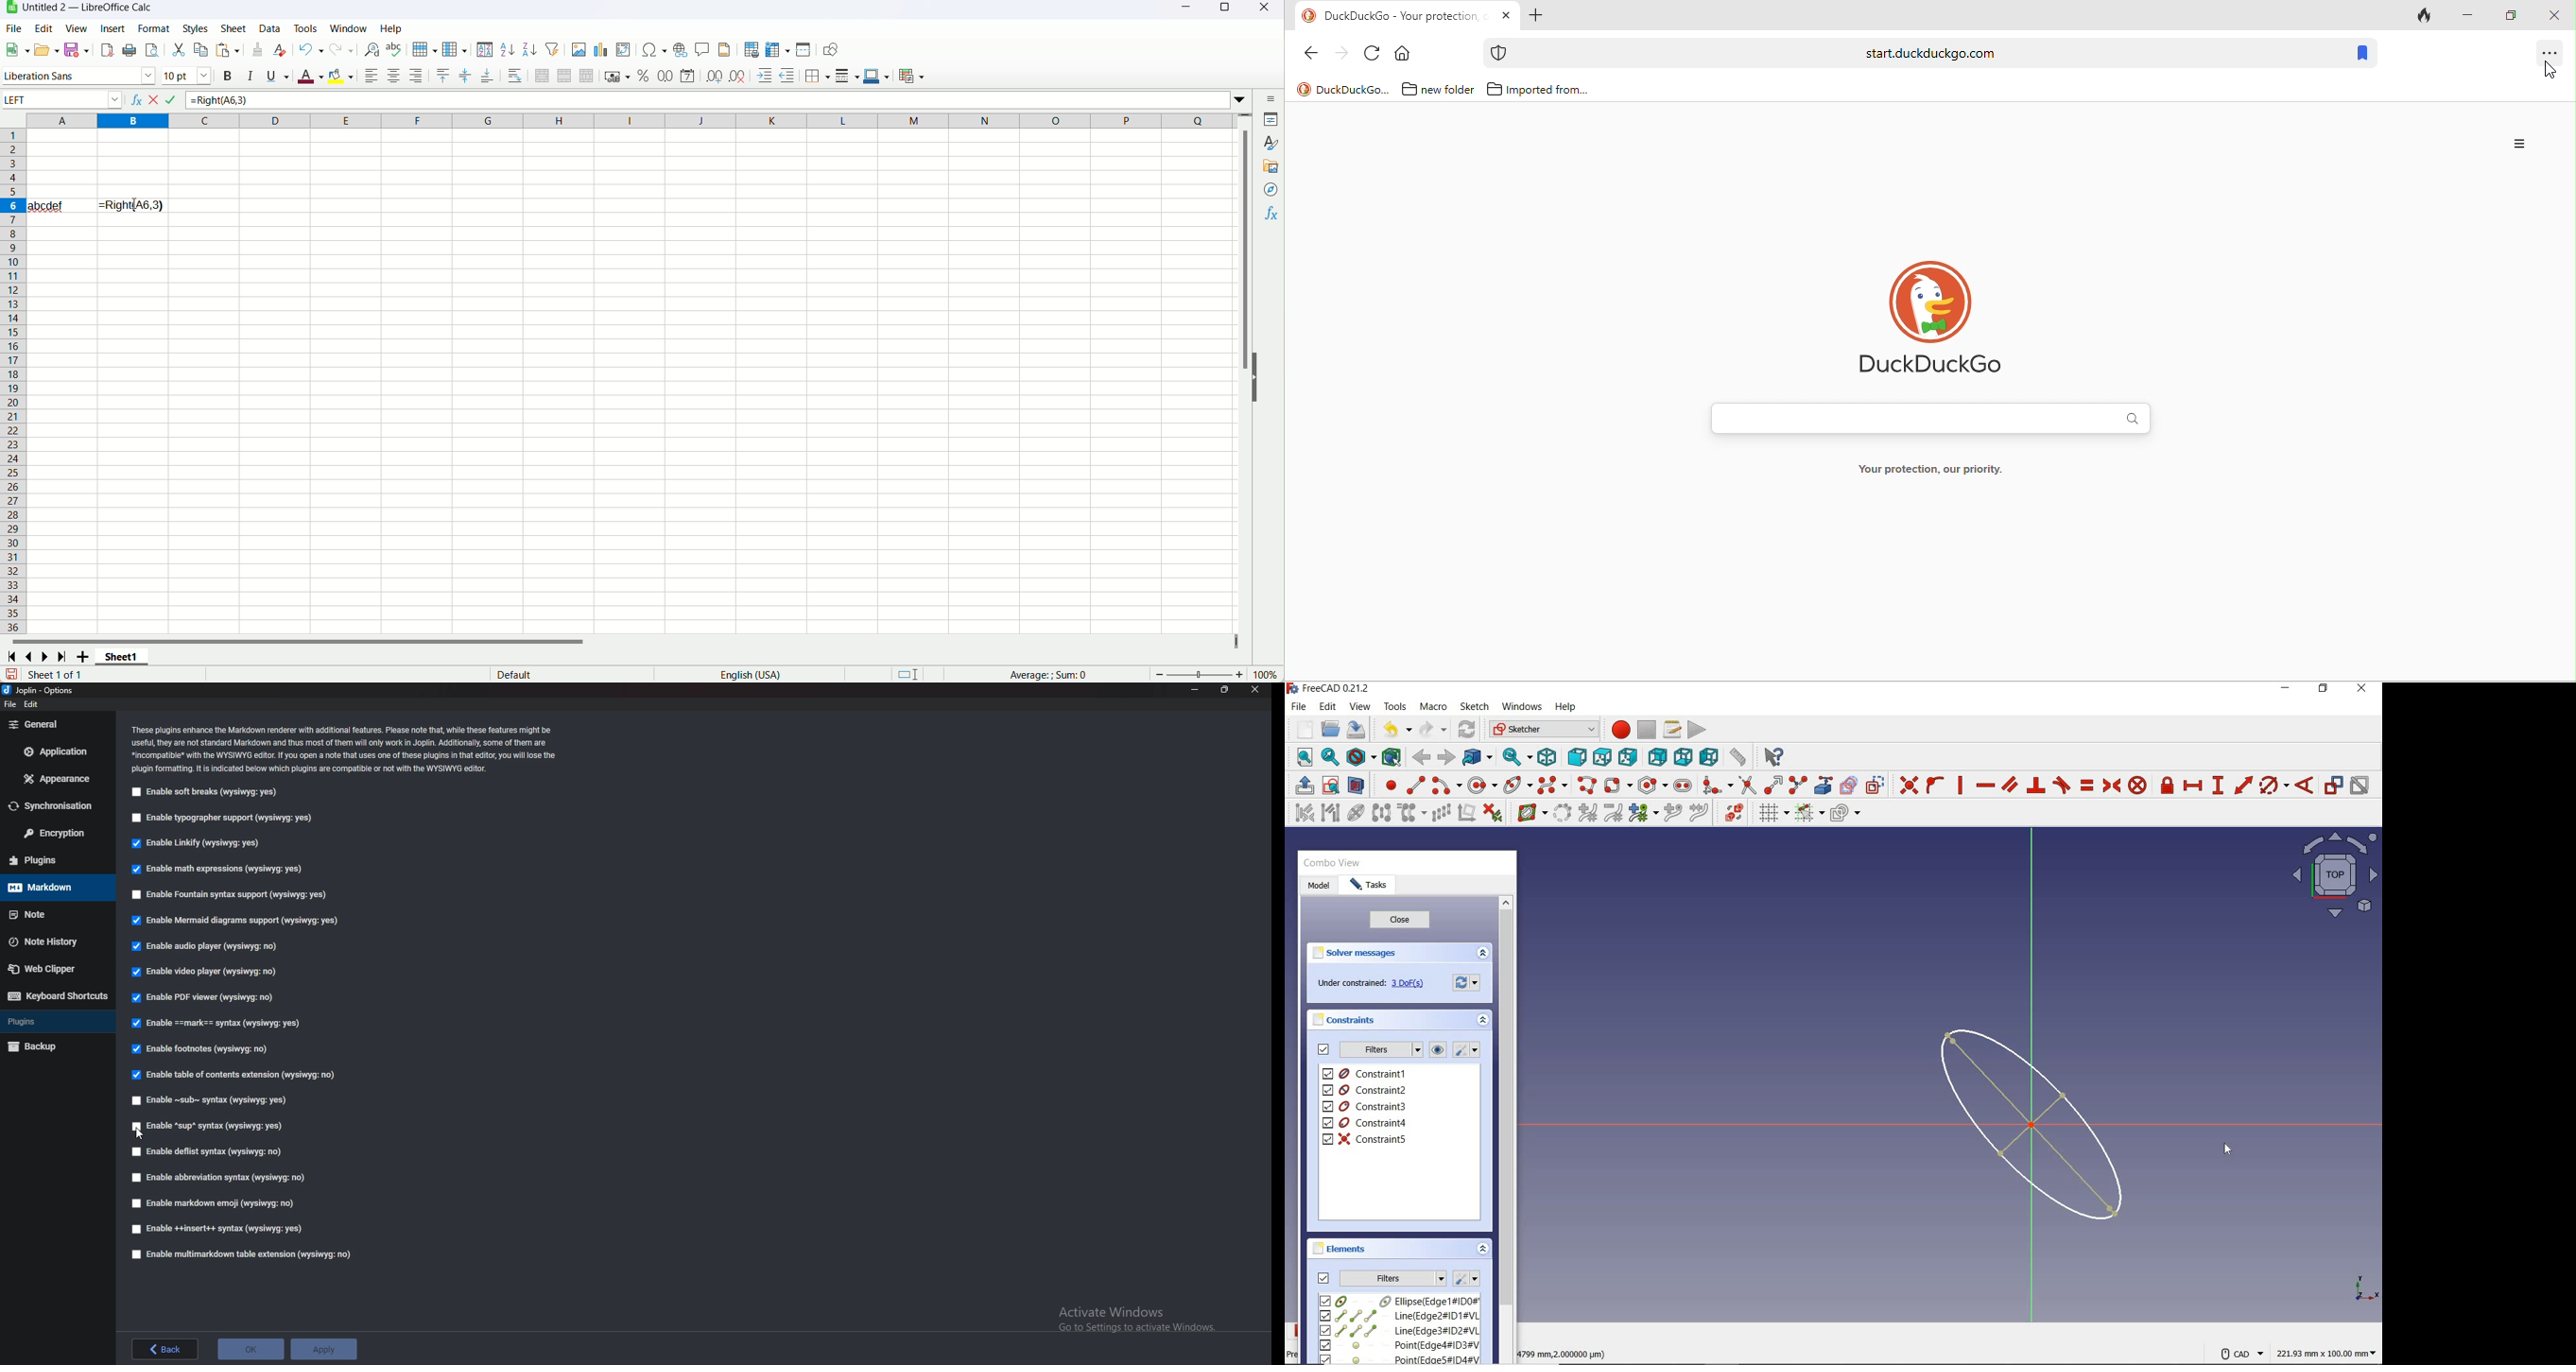 The height and width of the screenshot is (1372, 2576). I want to click on element3, so click(1399, 1330).